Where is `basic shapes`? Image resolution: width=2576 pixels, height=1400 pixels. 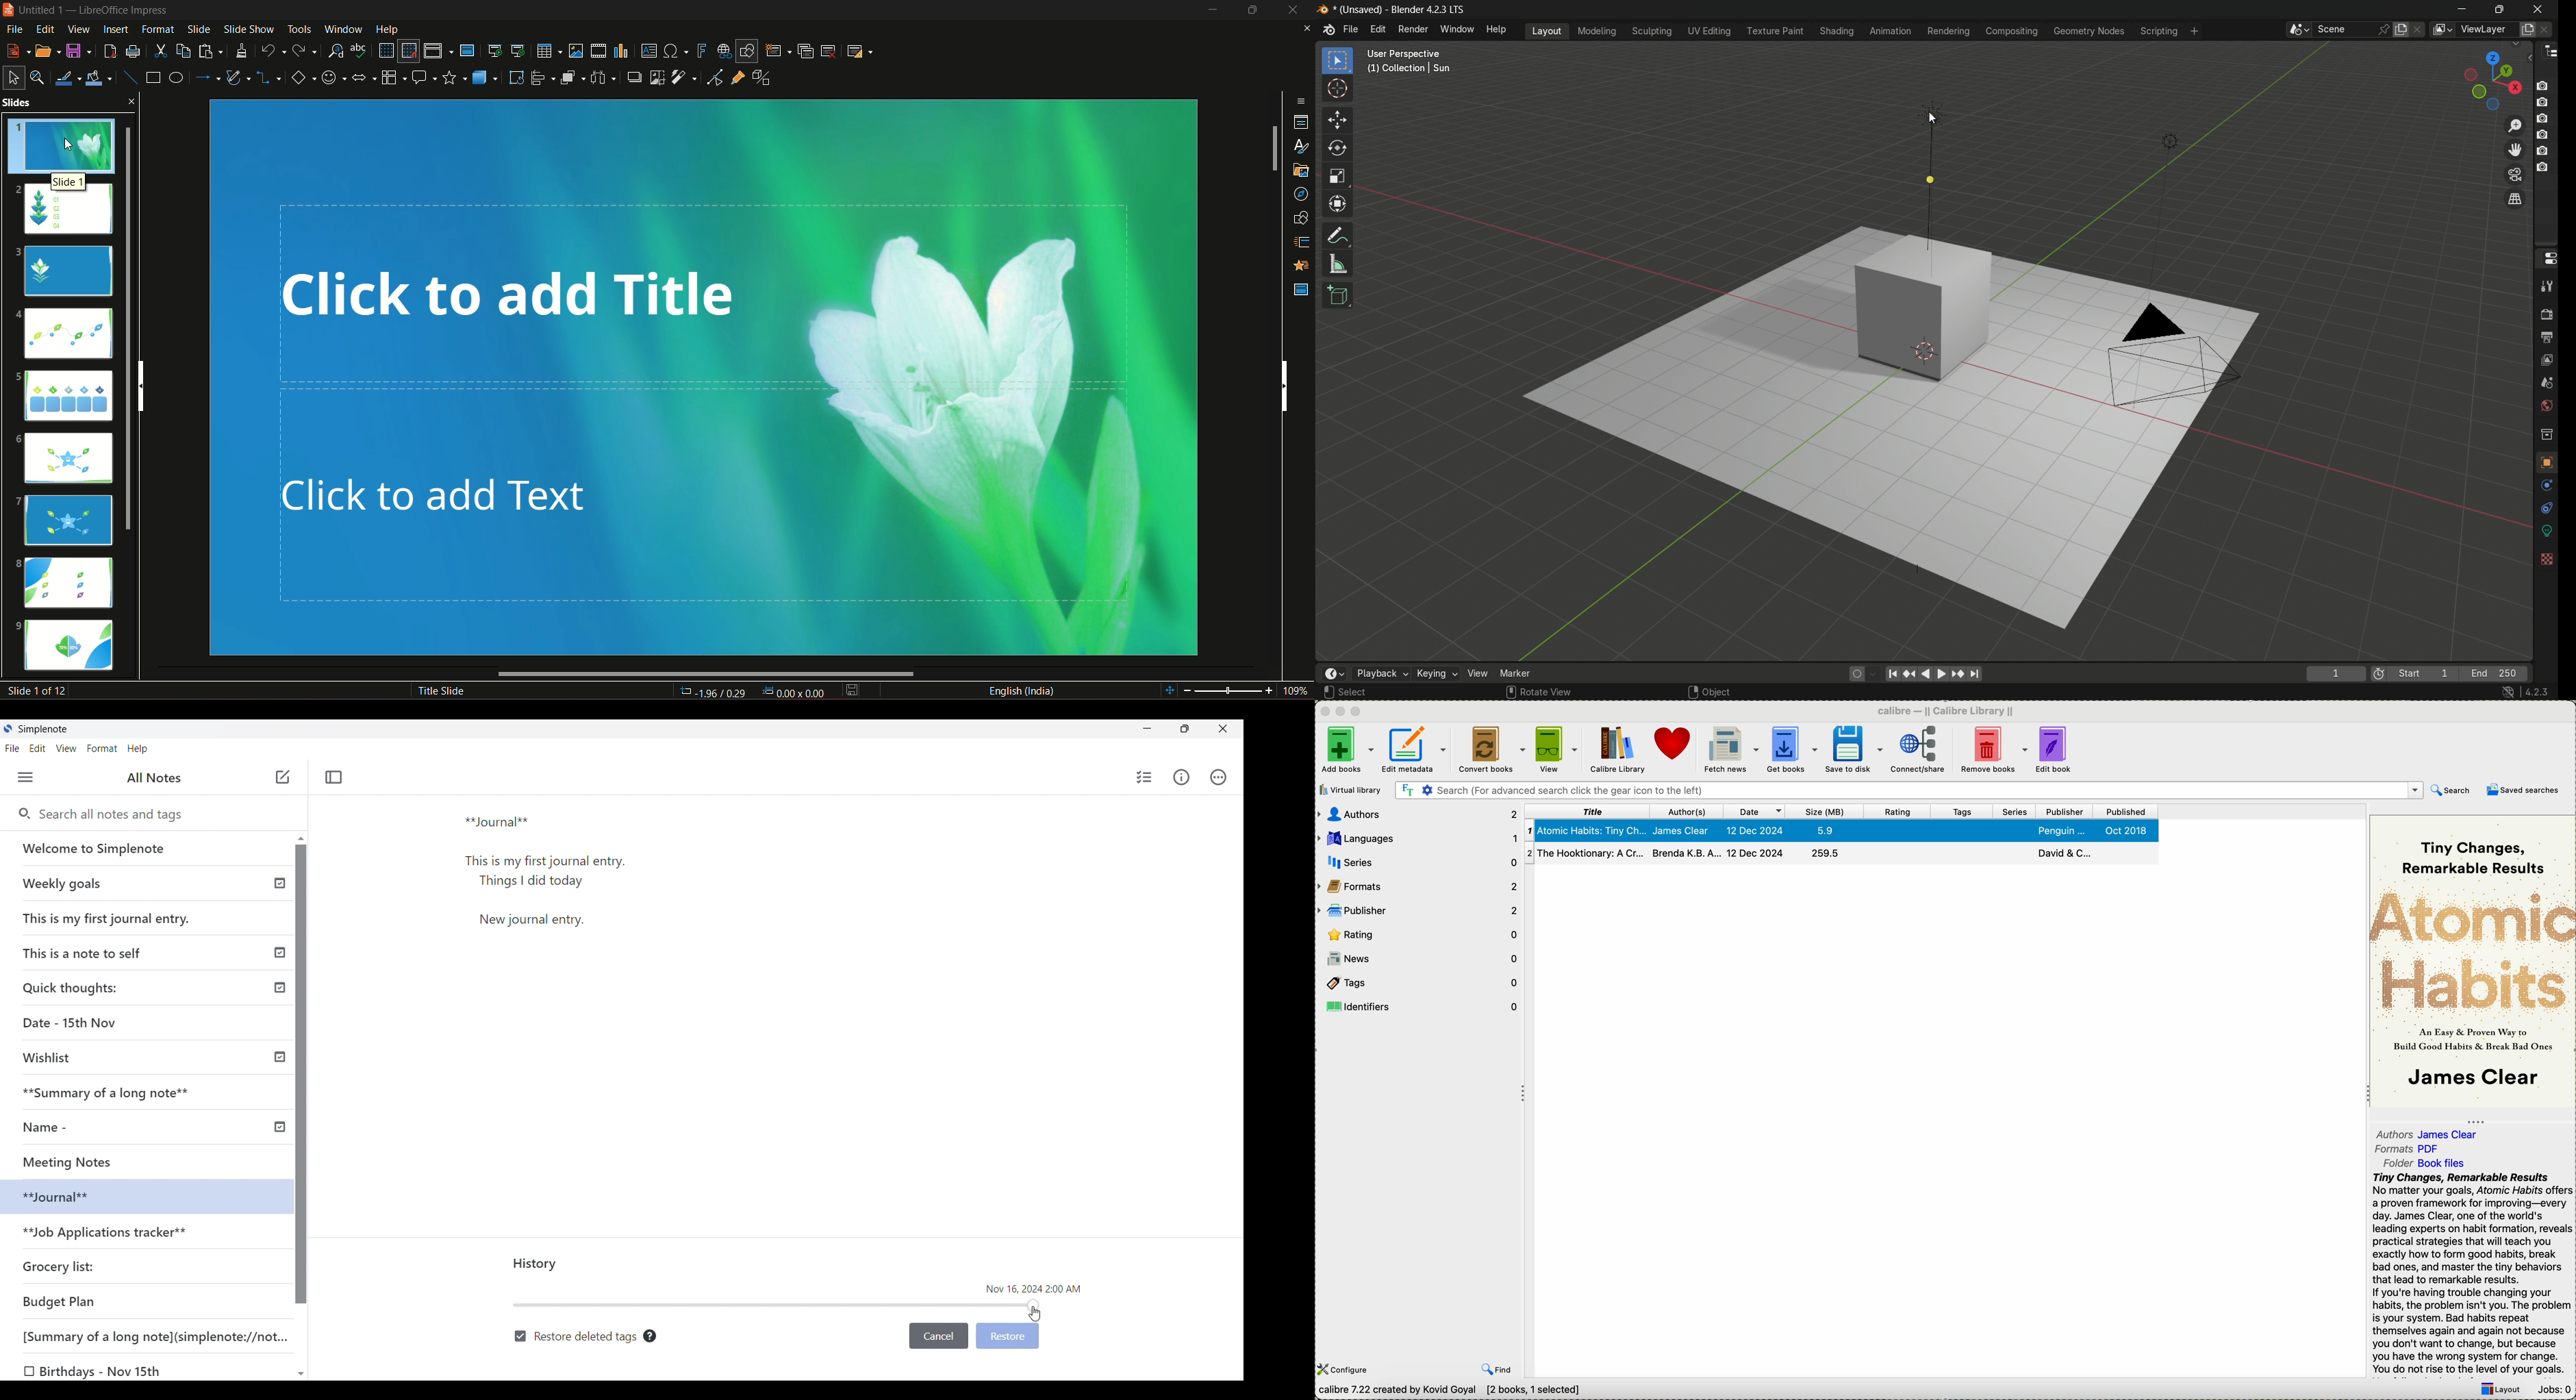
basic shapes is located at coordinates (302, 78).